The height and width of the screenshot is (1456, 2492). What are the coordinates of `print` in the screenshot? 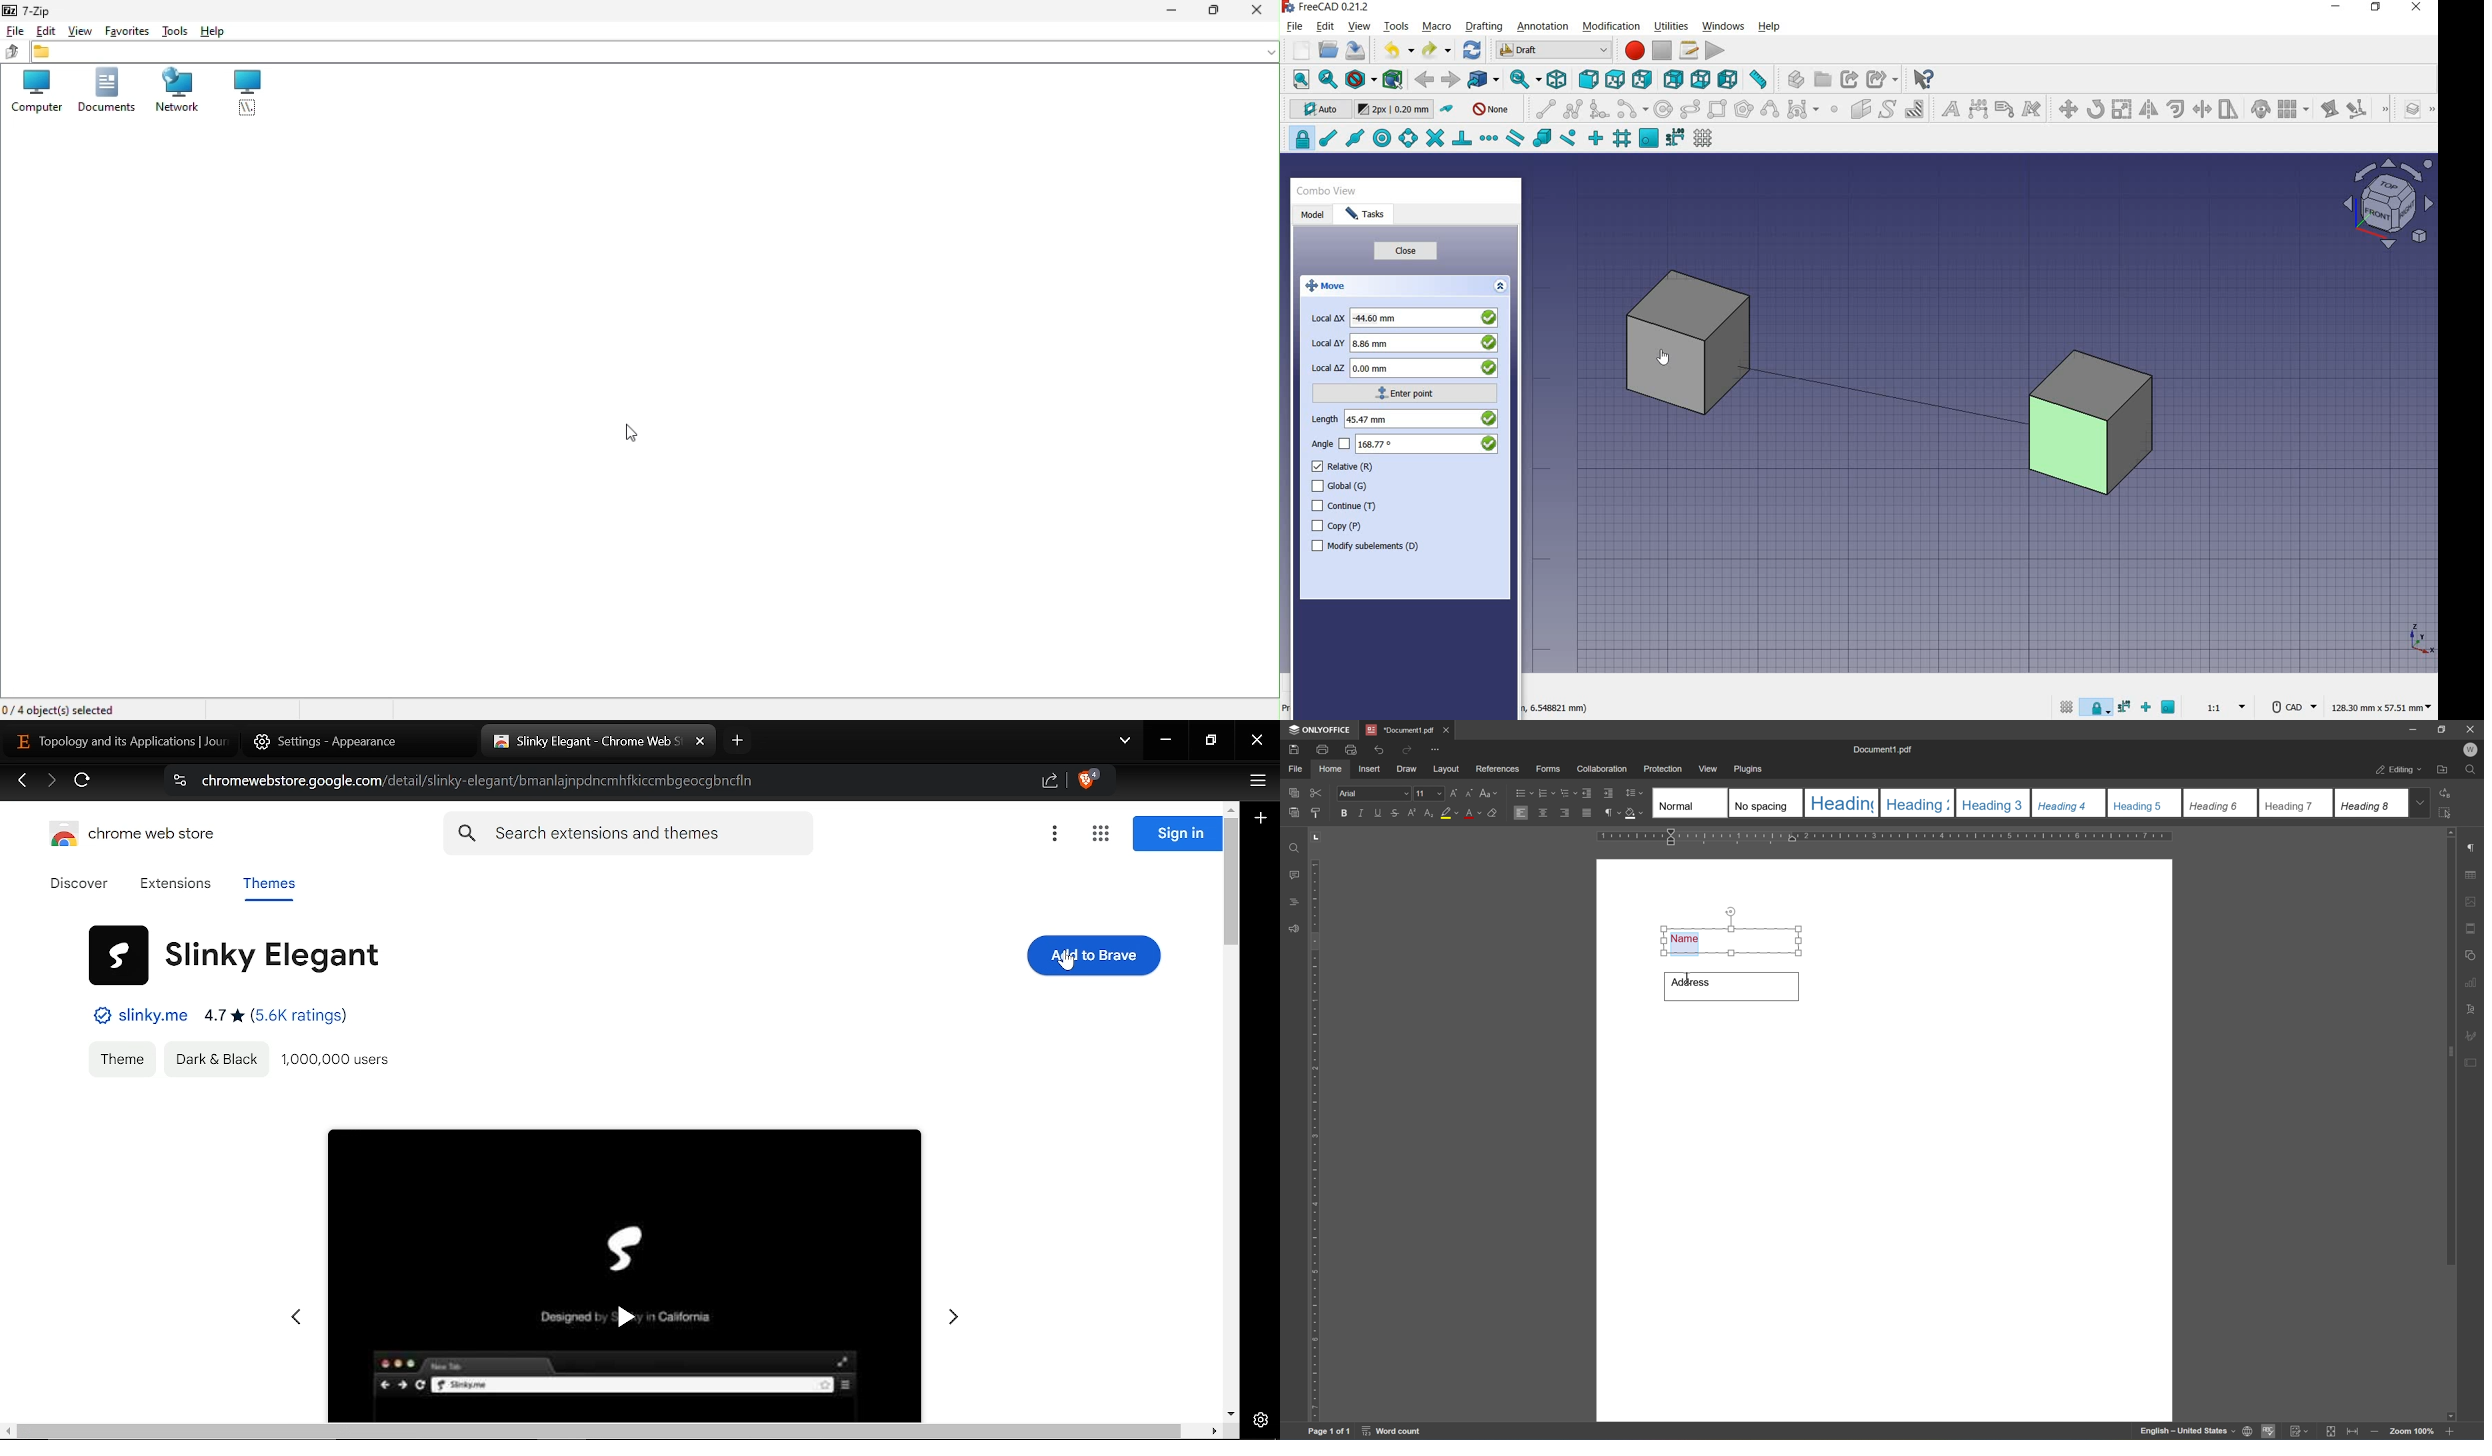 It's located at (1320, 751).